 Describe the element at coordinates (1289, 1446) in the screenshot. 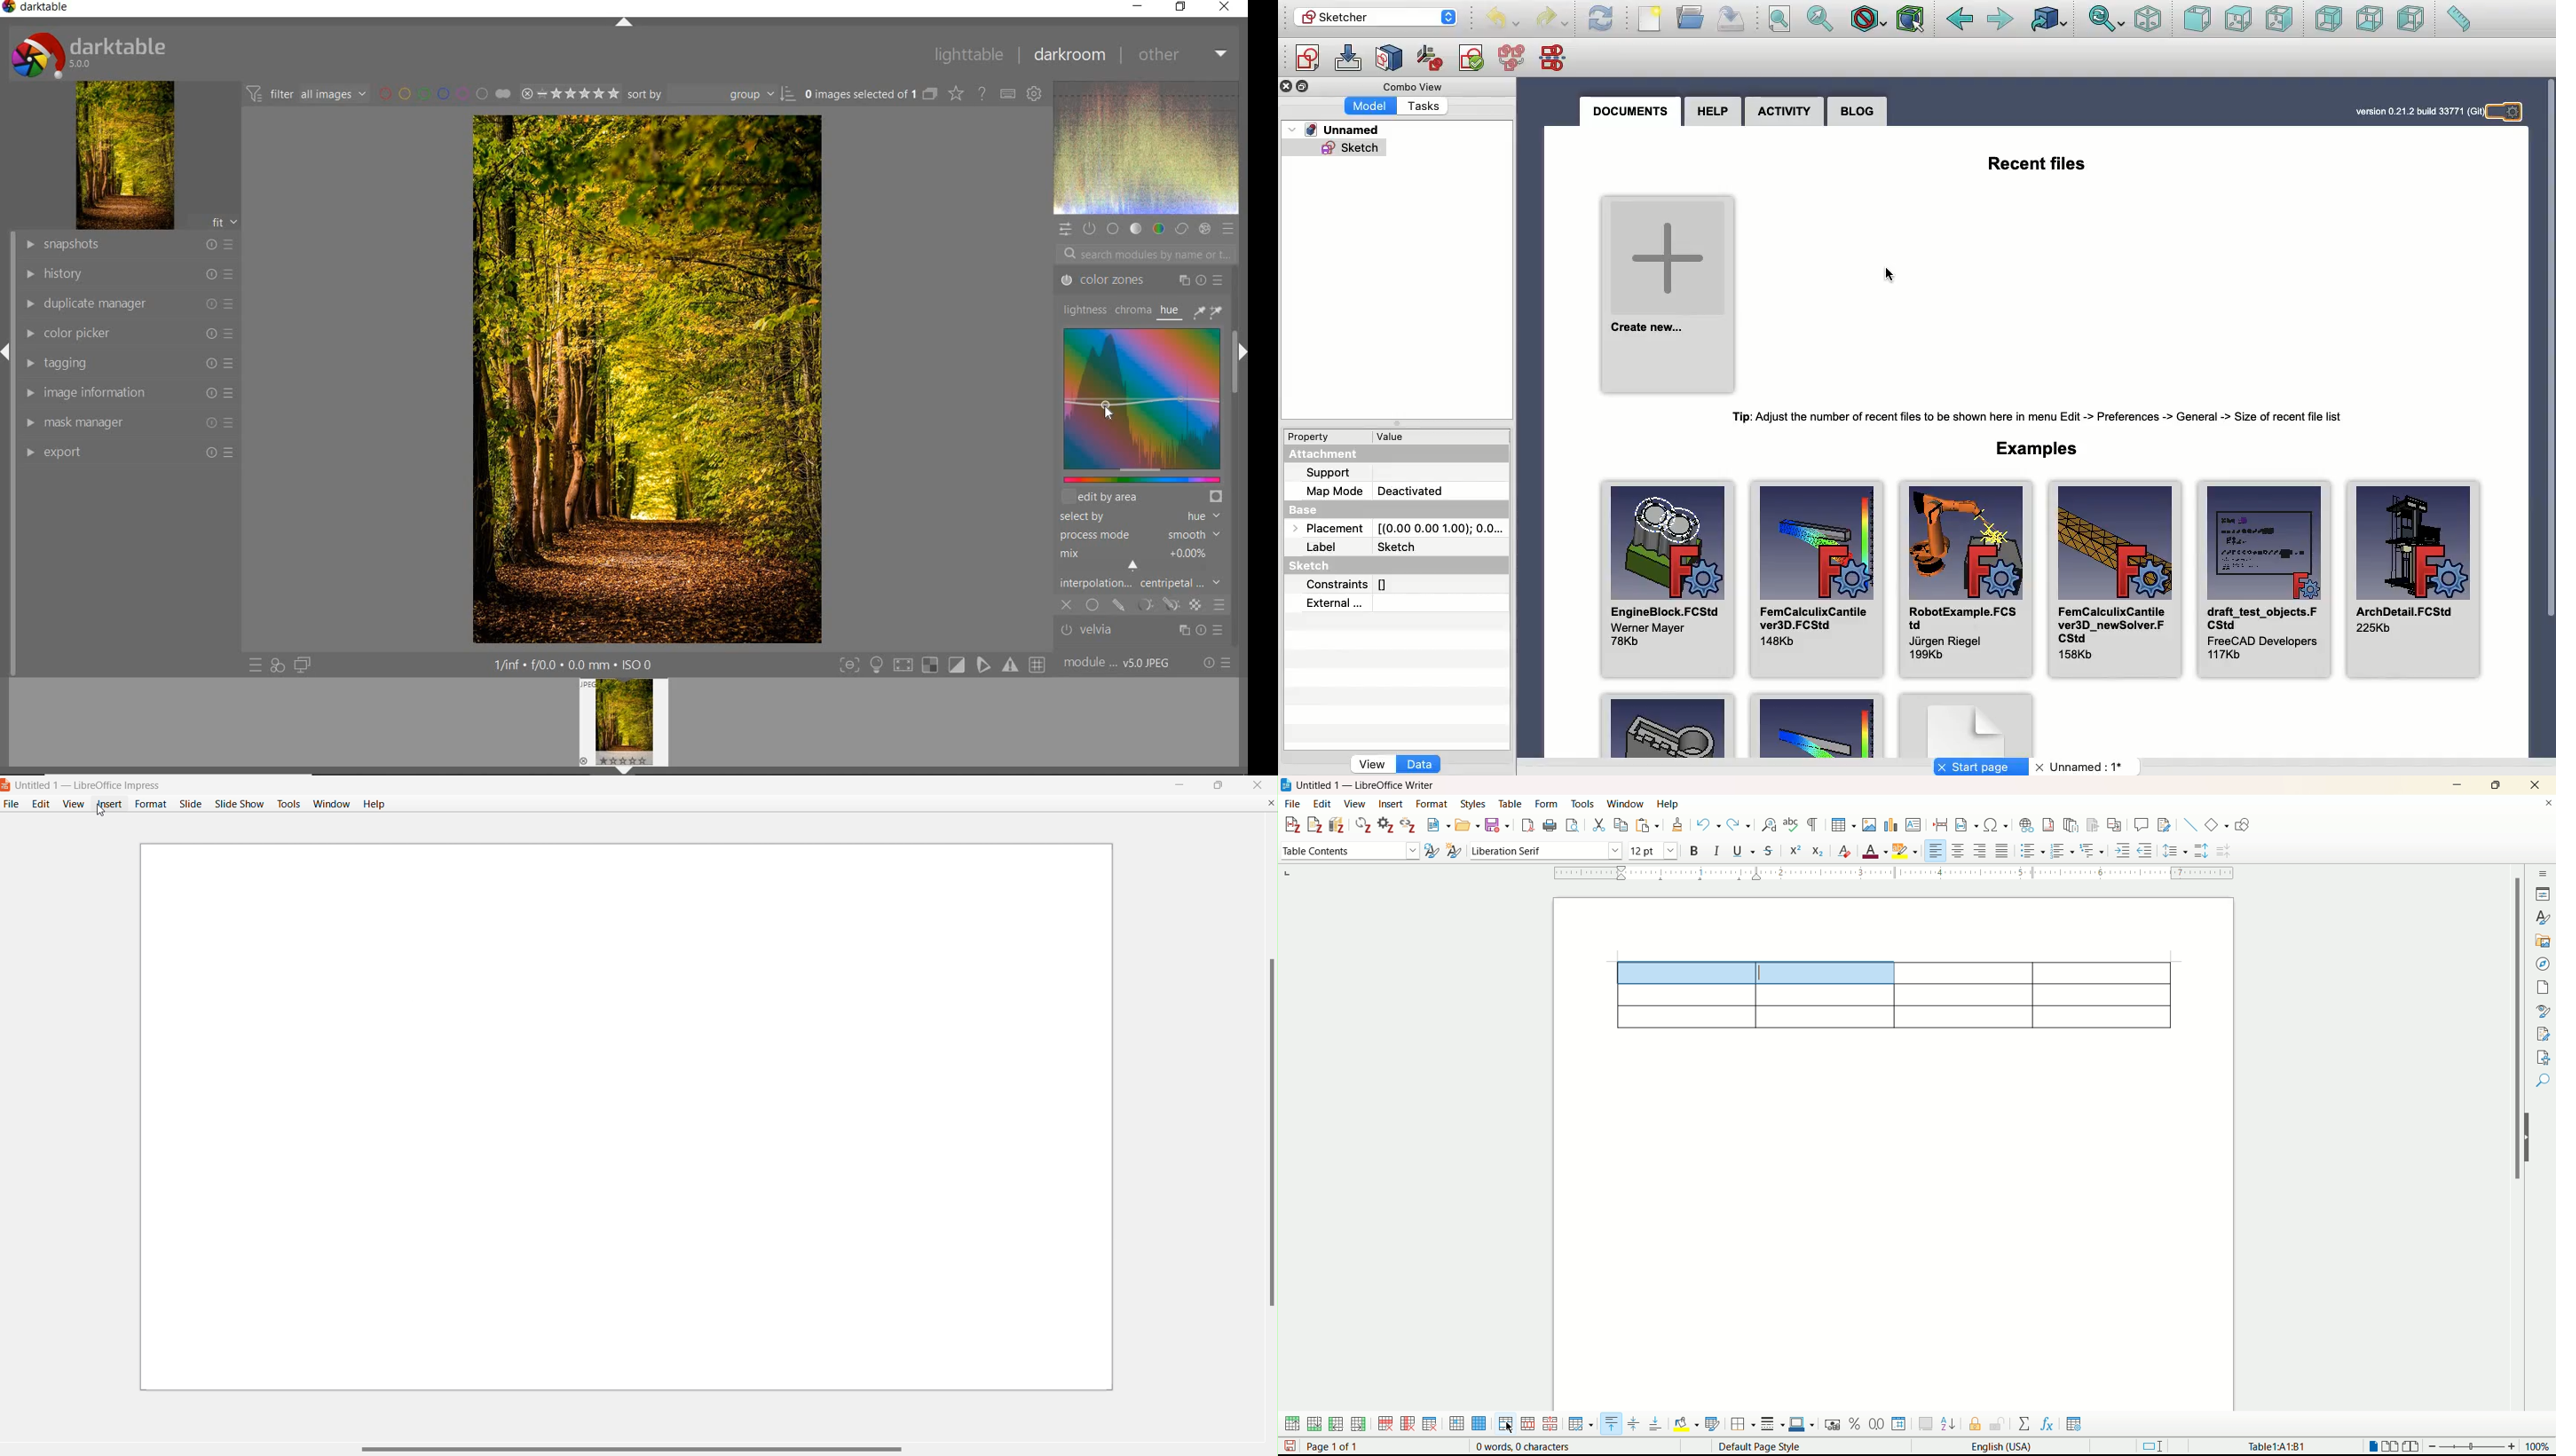

I see `save` at that location.